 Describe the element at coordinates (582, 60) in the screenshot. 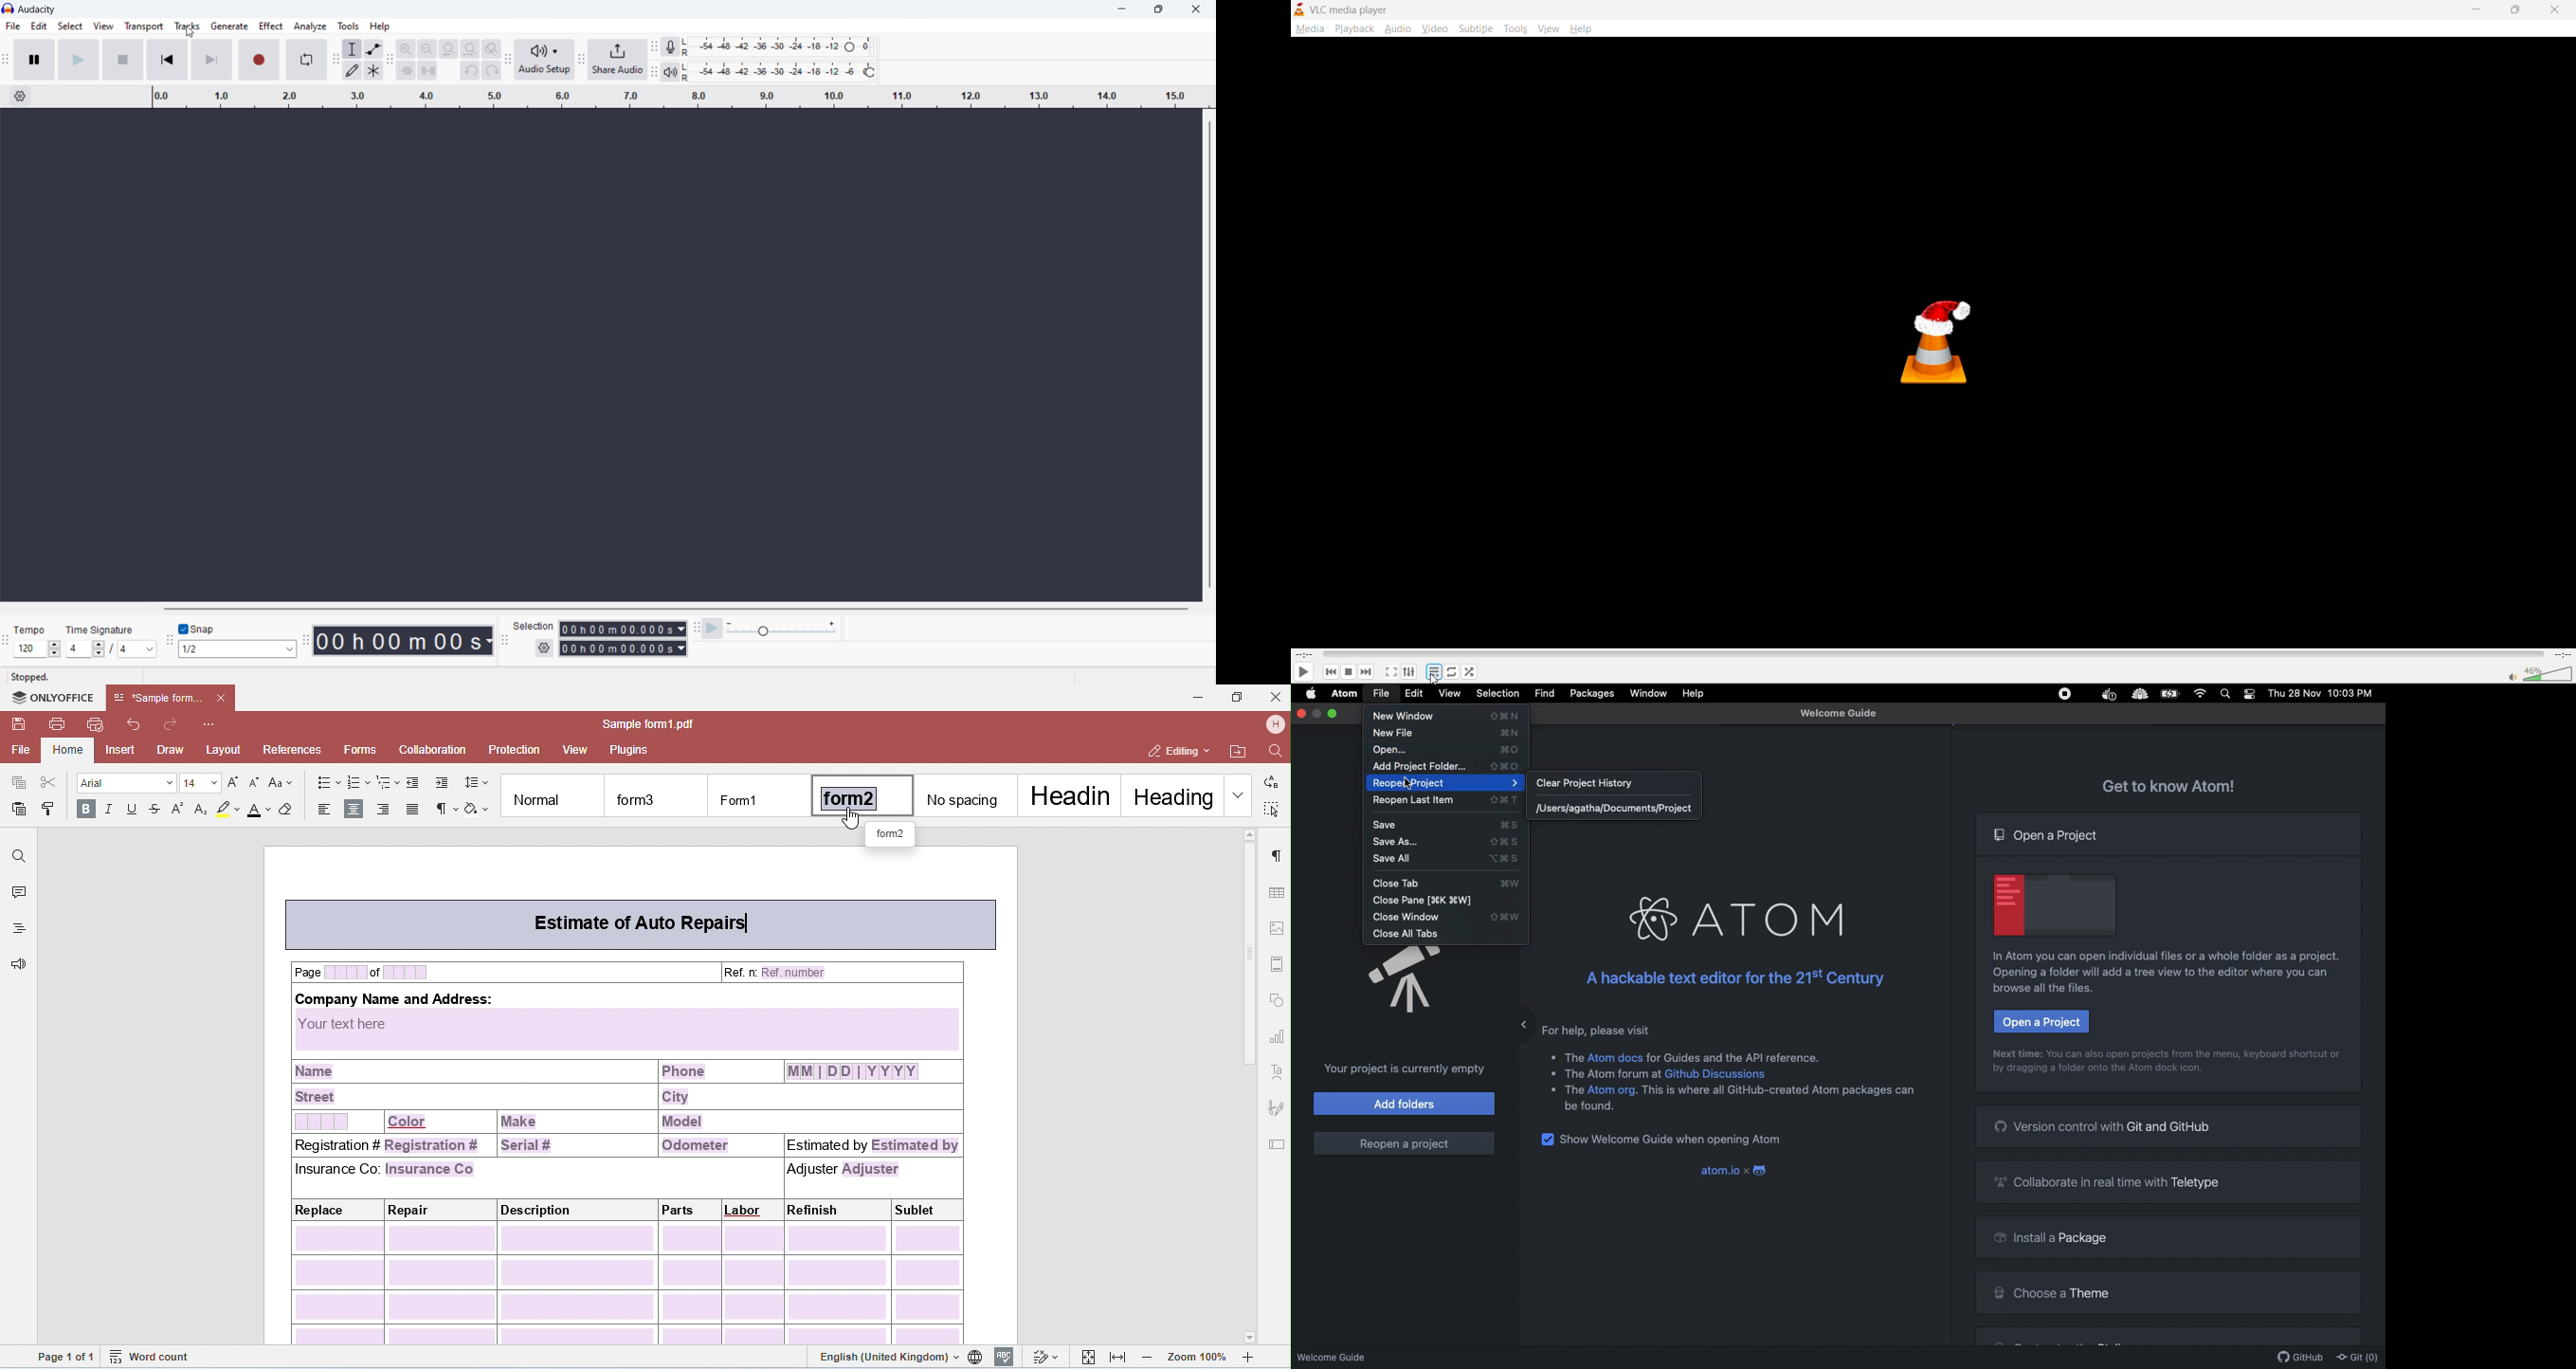

I see `share audio toolbar` at that location.